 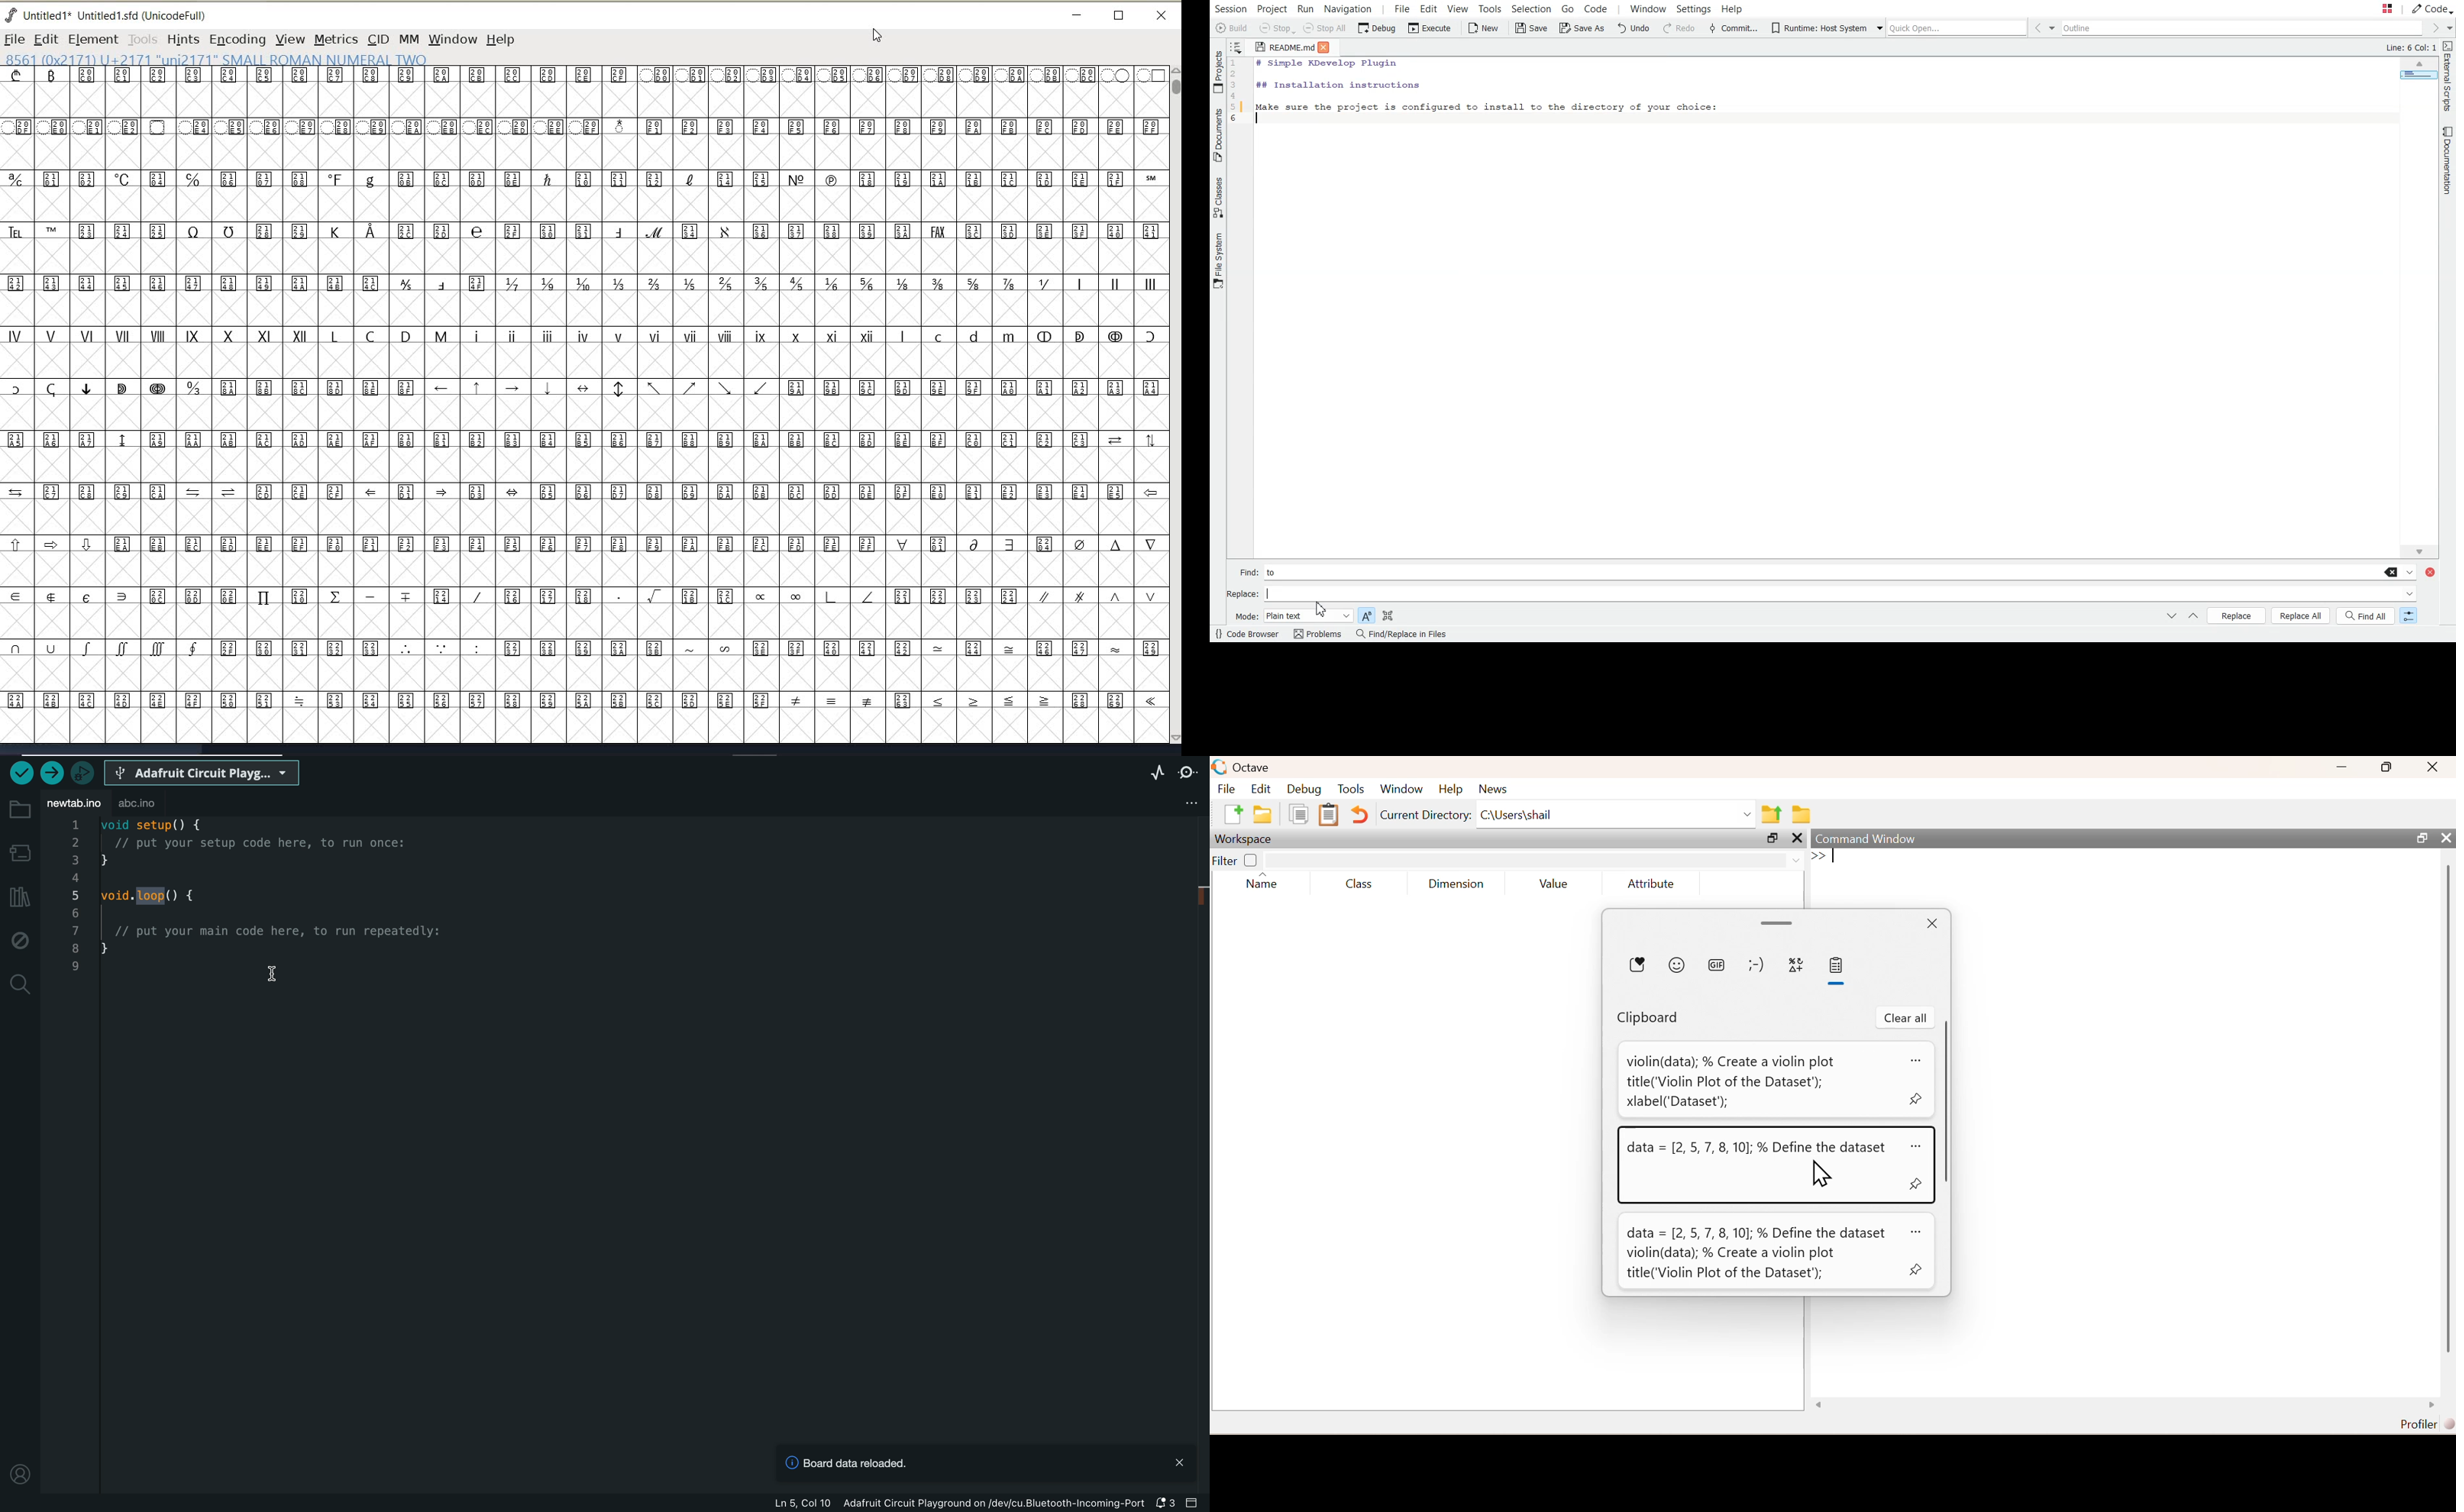 I want to click on 8561 (0X2171) U+2171 "UNI171" SMALL ROMAN NUMERAL TWO, so click(x=217, y=59).